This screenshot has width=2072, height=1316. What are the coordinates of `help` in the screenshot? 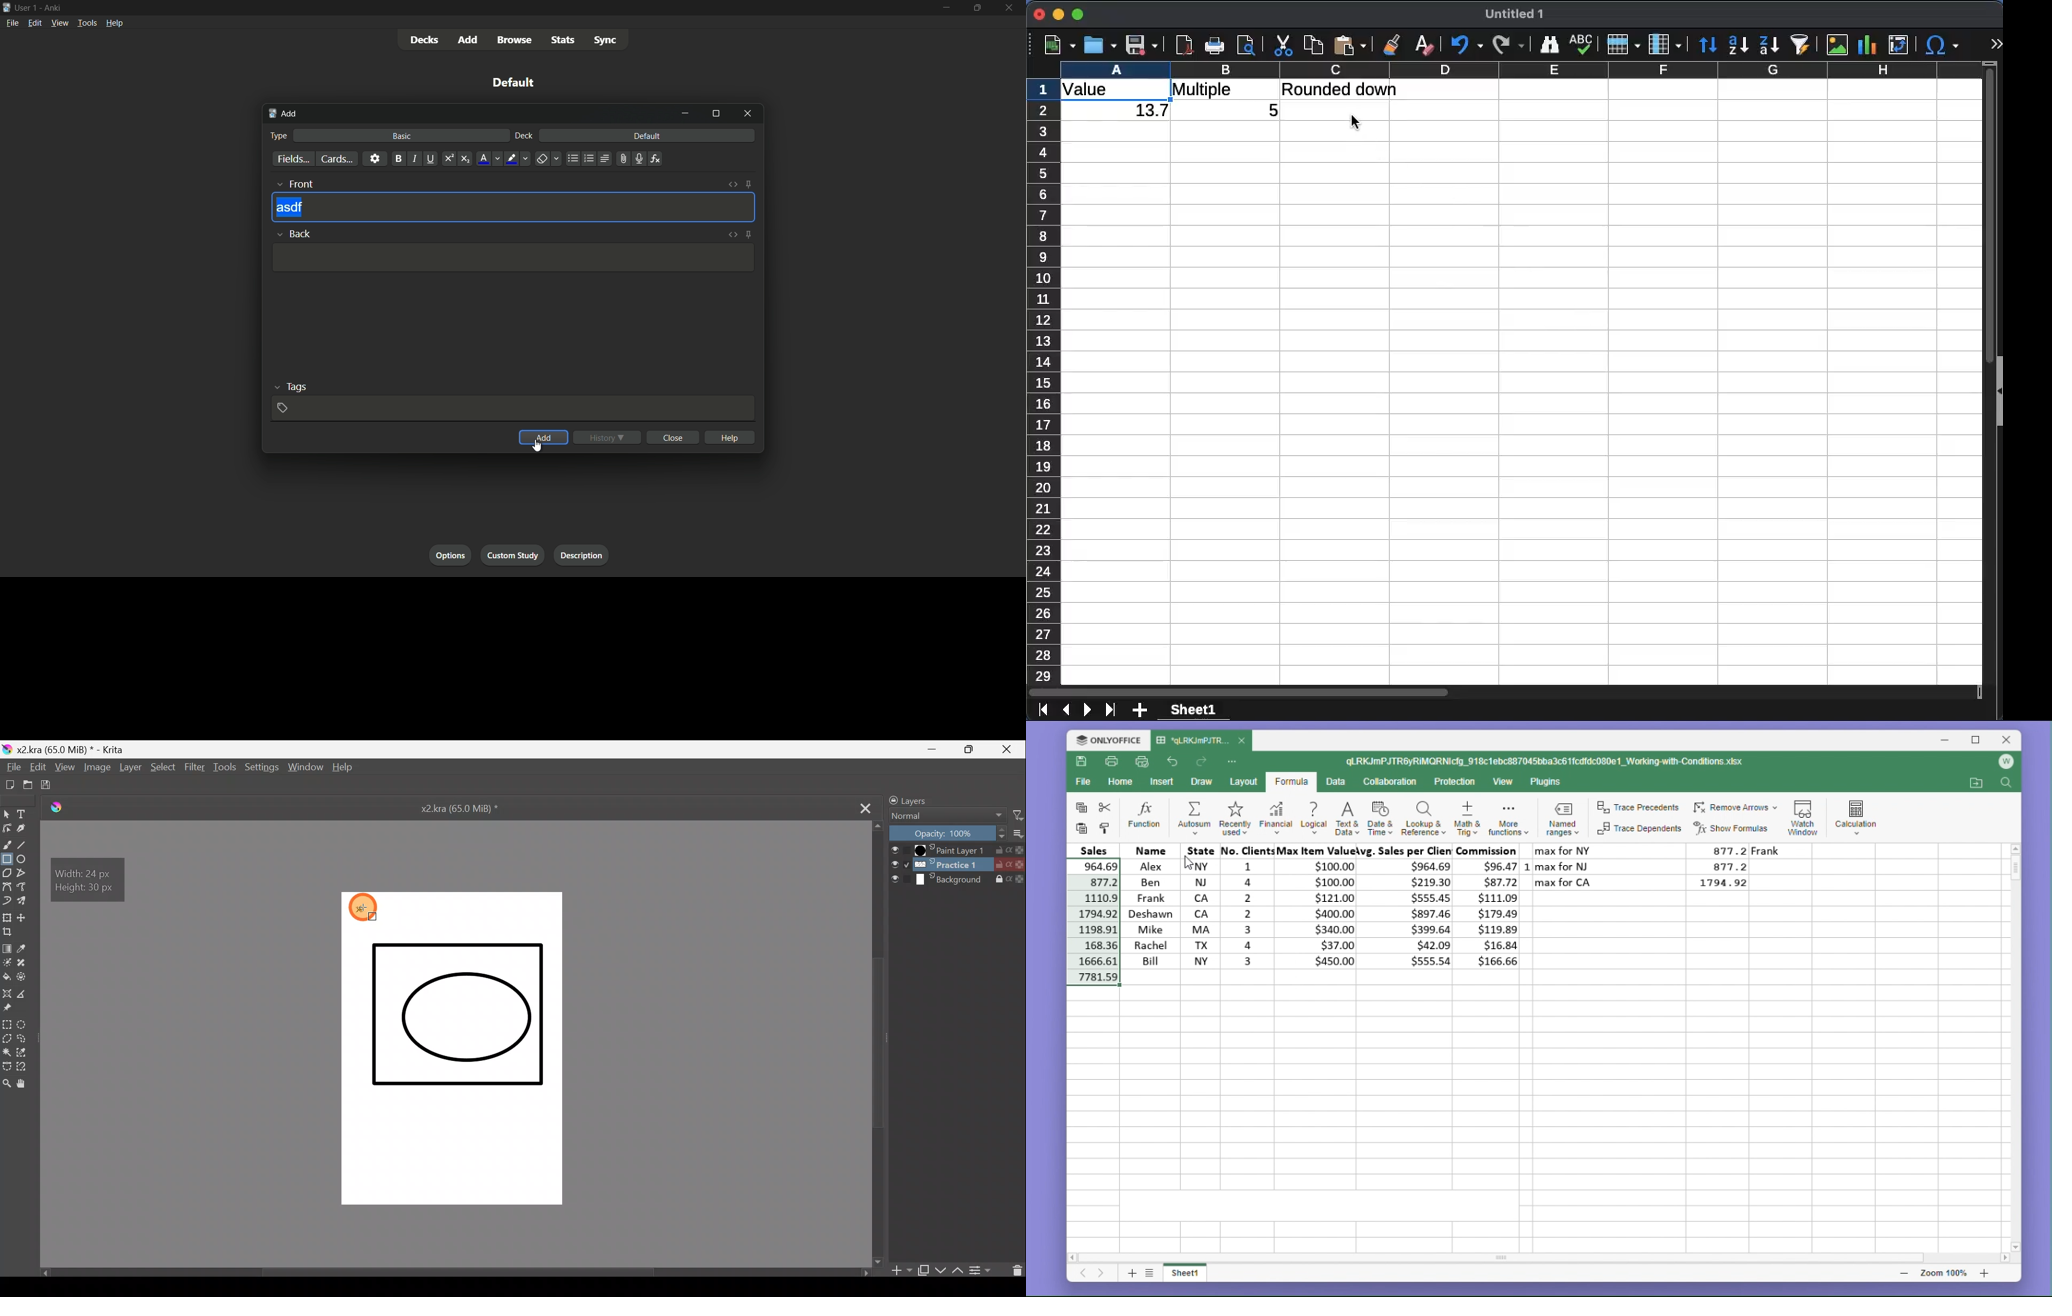 It's located at (115, 25).